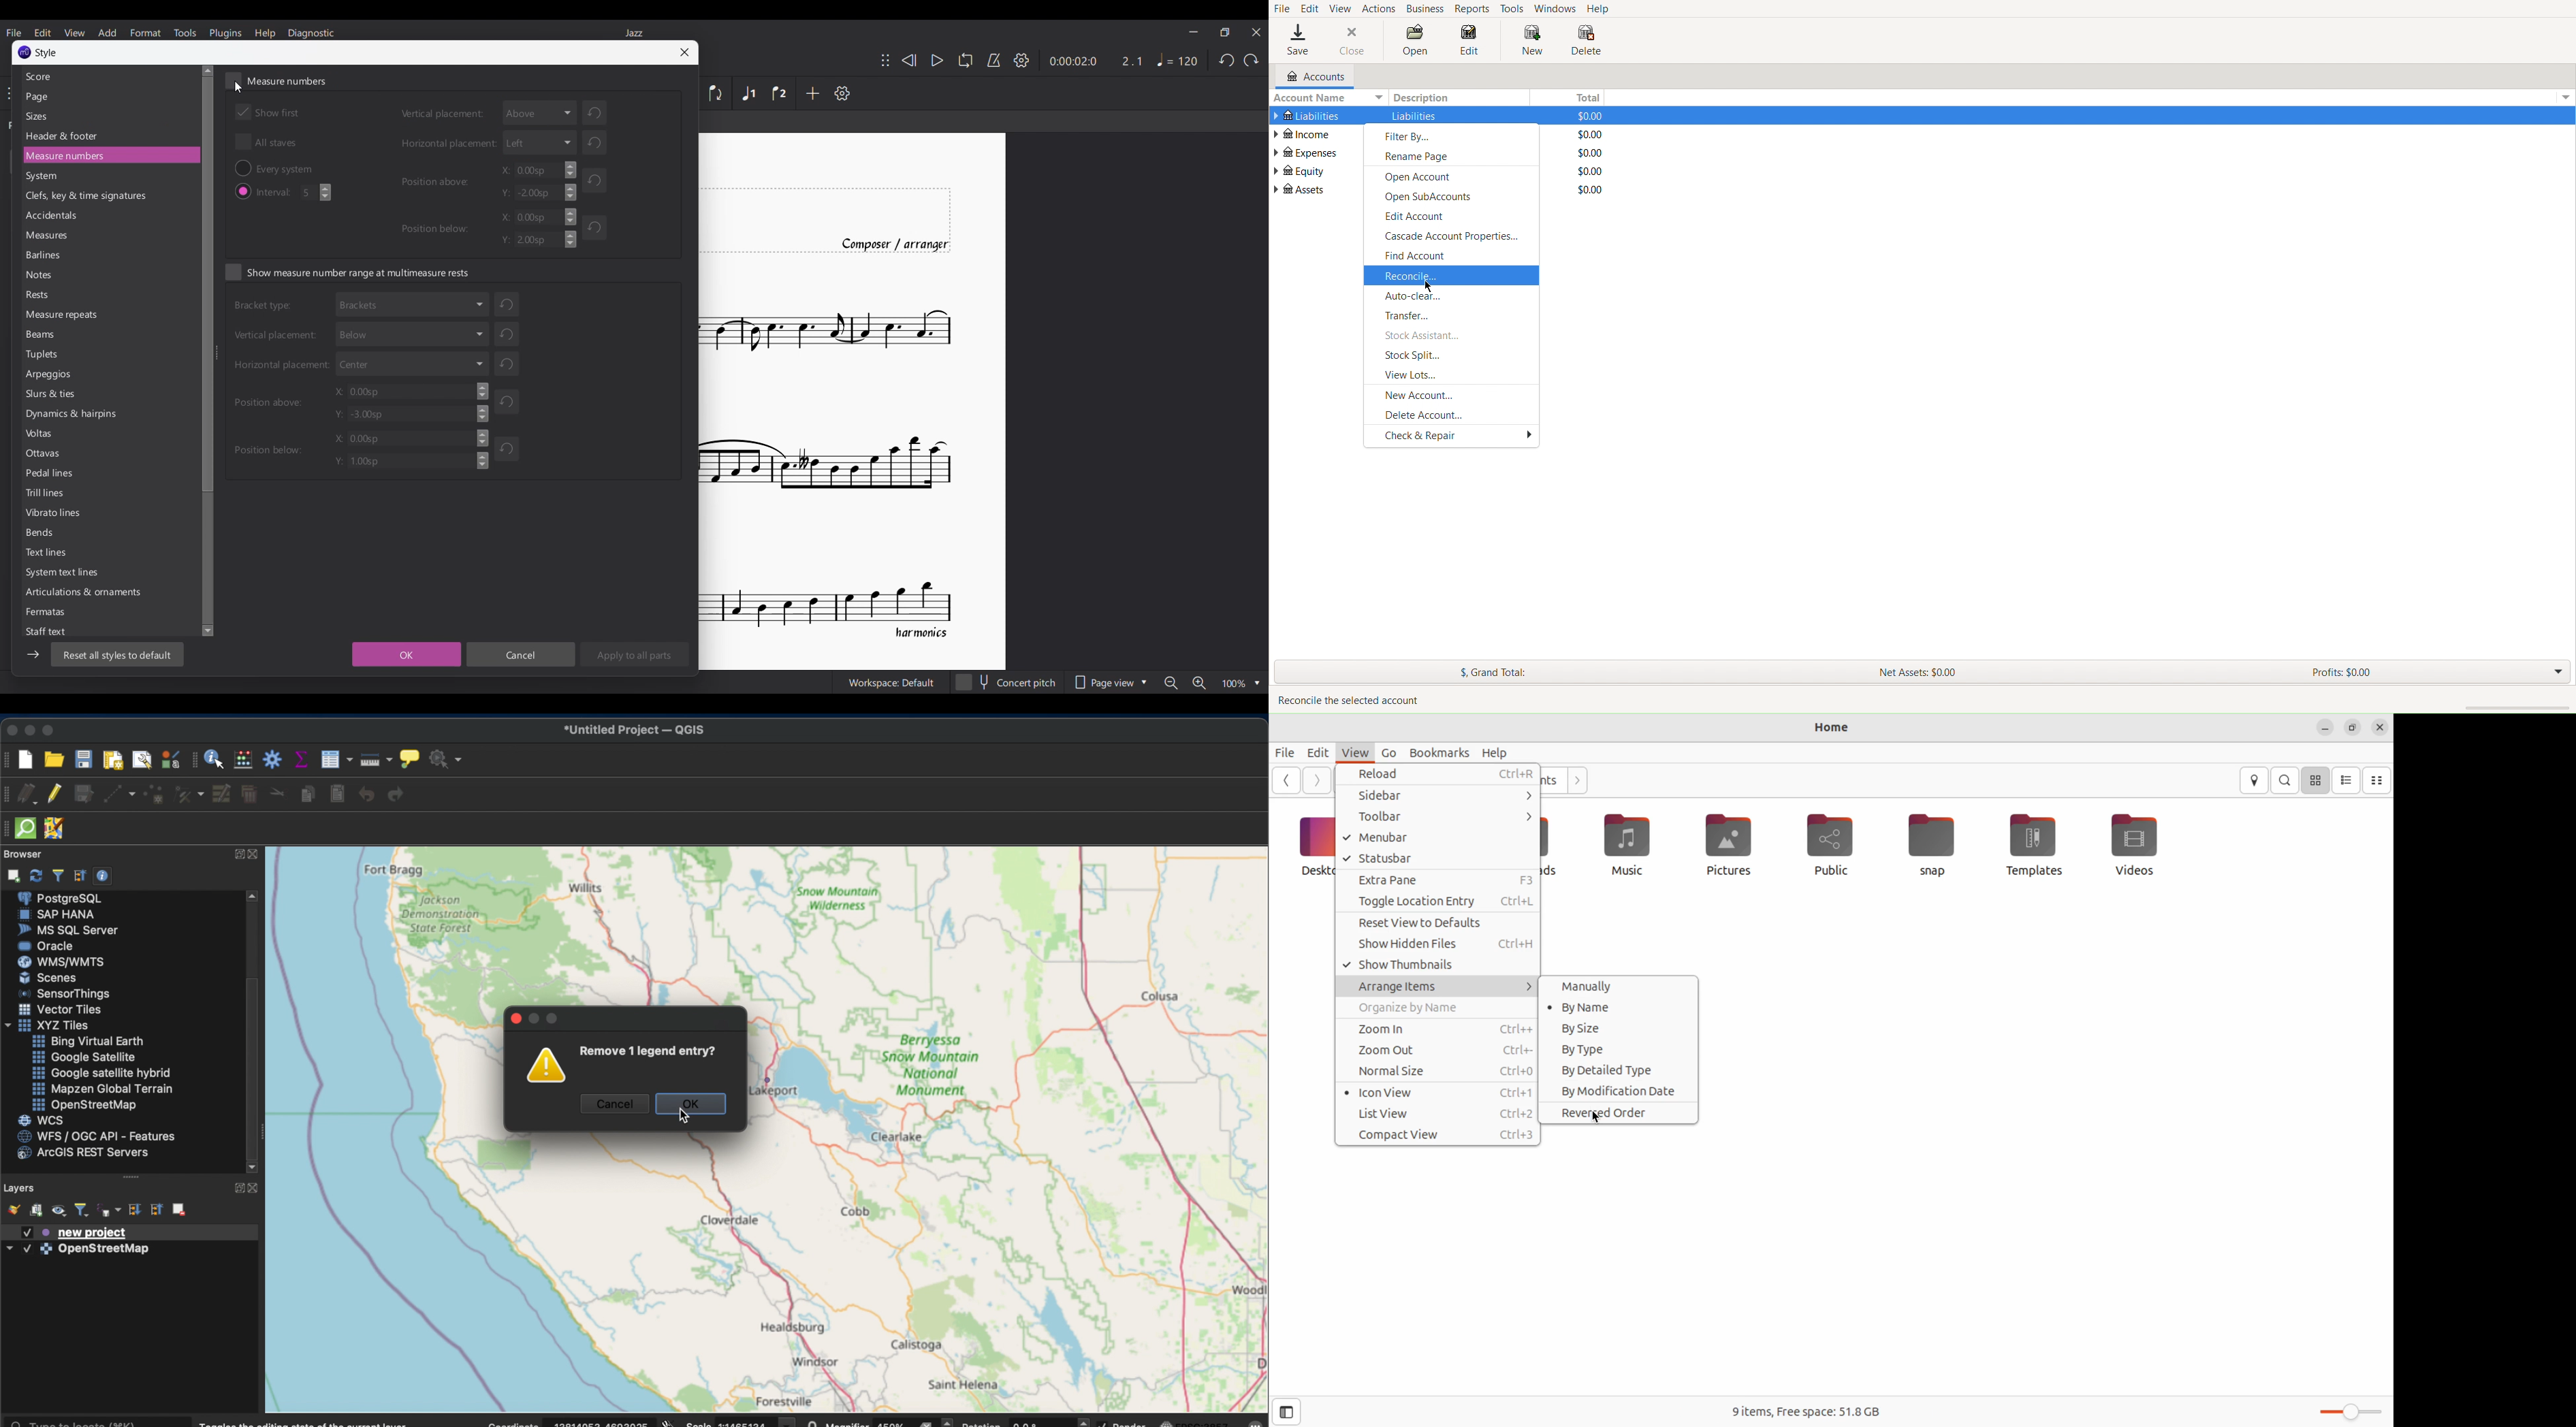  What do you see at coordinates (406, 655) in the screenshot?
I see `OK` at bounding box center [406, 655].